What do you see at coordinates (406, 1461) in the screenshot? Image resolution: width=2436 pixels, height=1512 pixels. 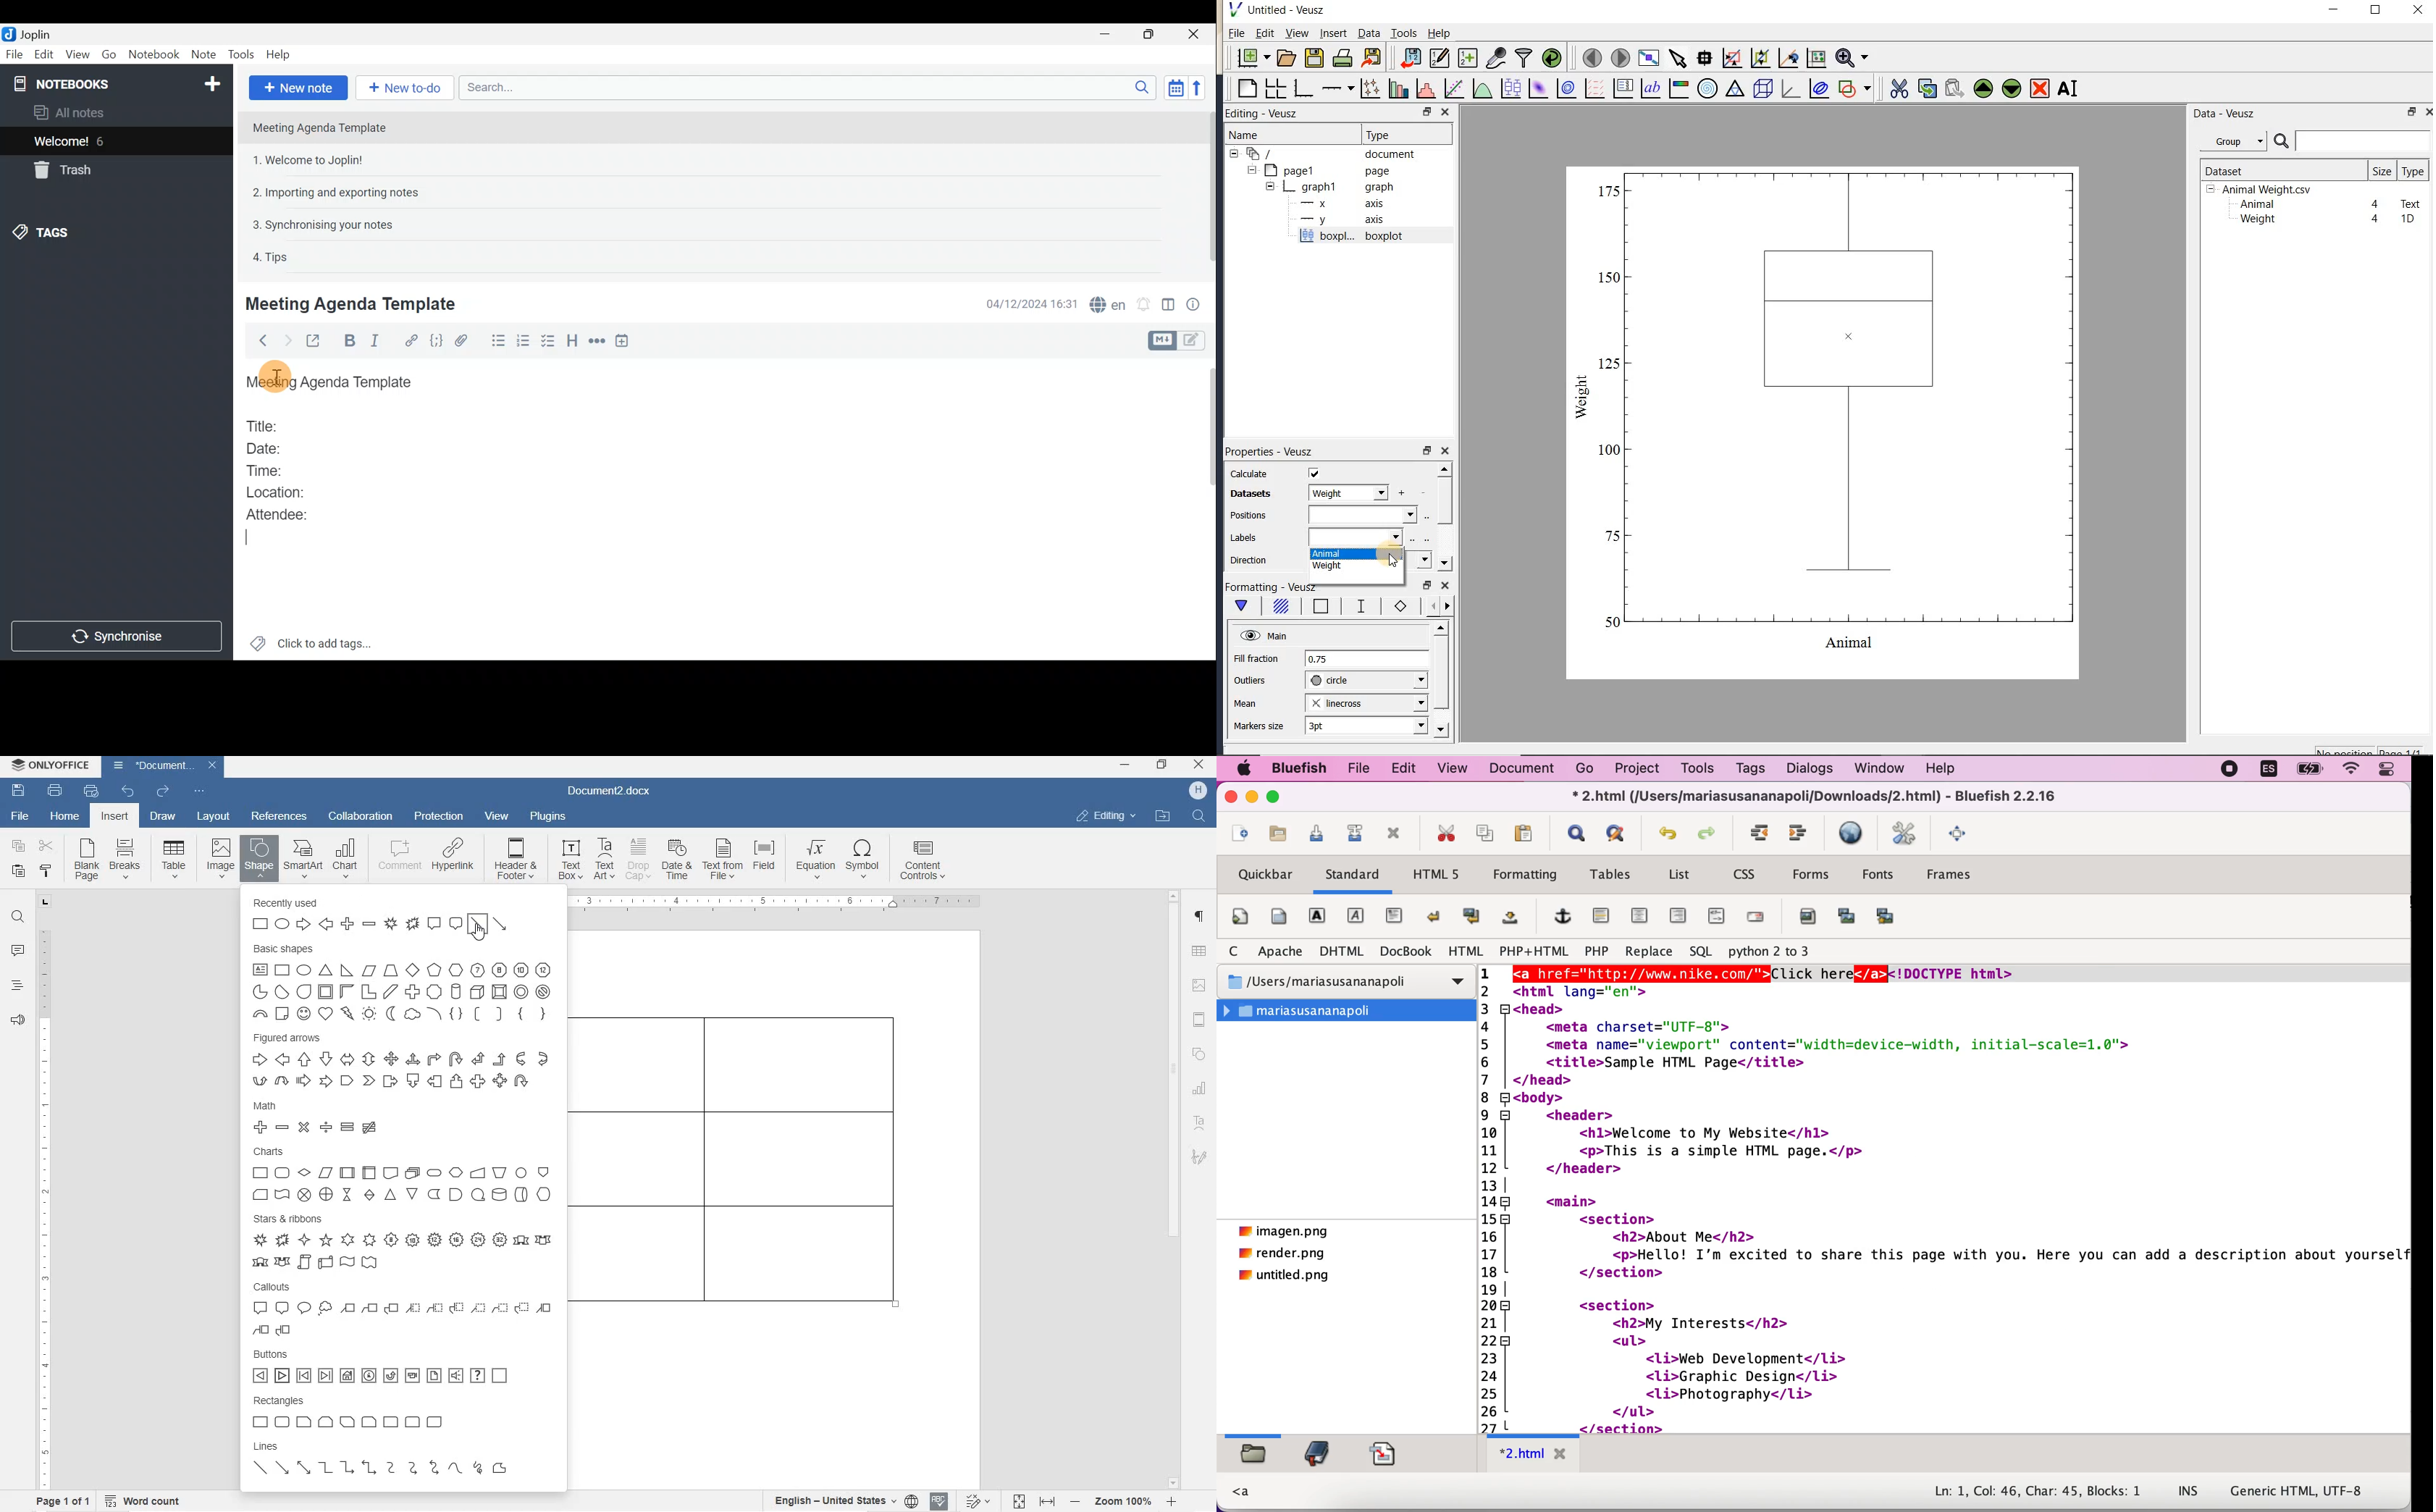 I see `lines` at bounding box center [406, 1461].